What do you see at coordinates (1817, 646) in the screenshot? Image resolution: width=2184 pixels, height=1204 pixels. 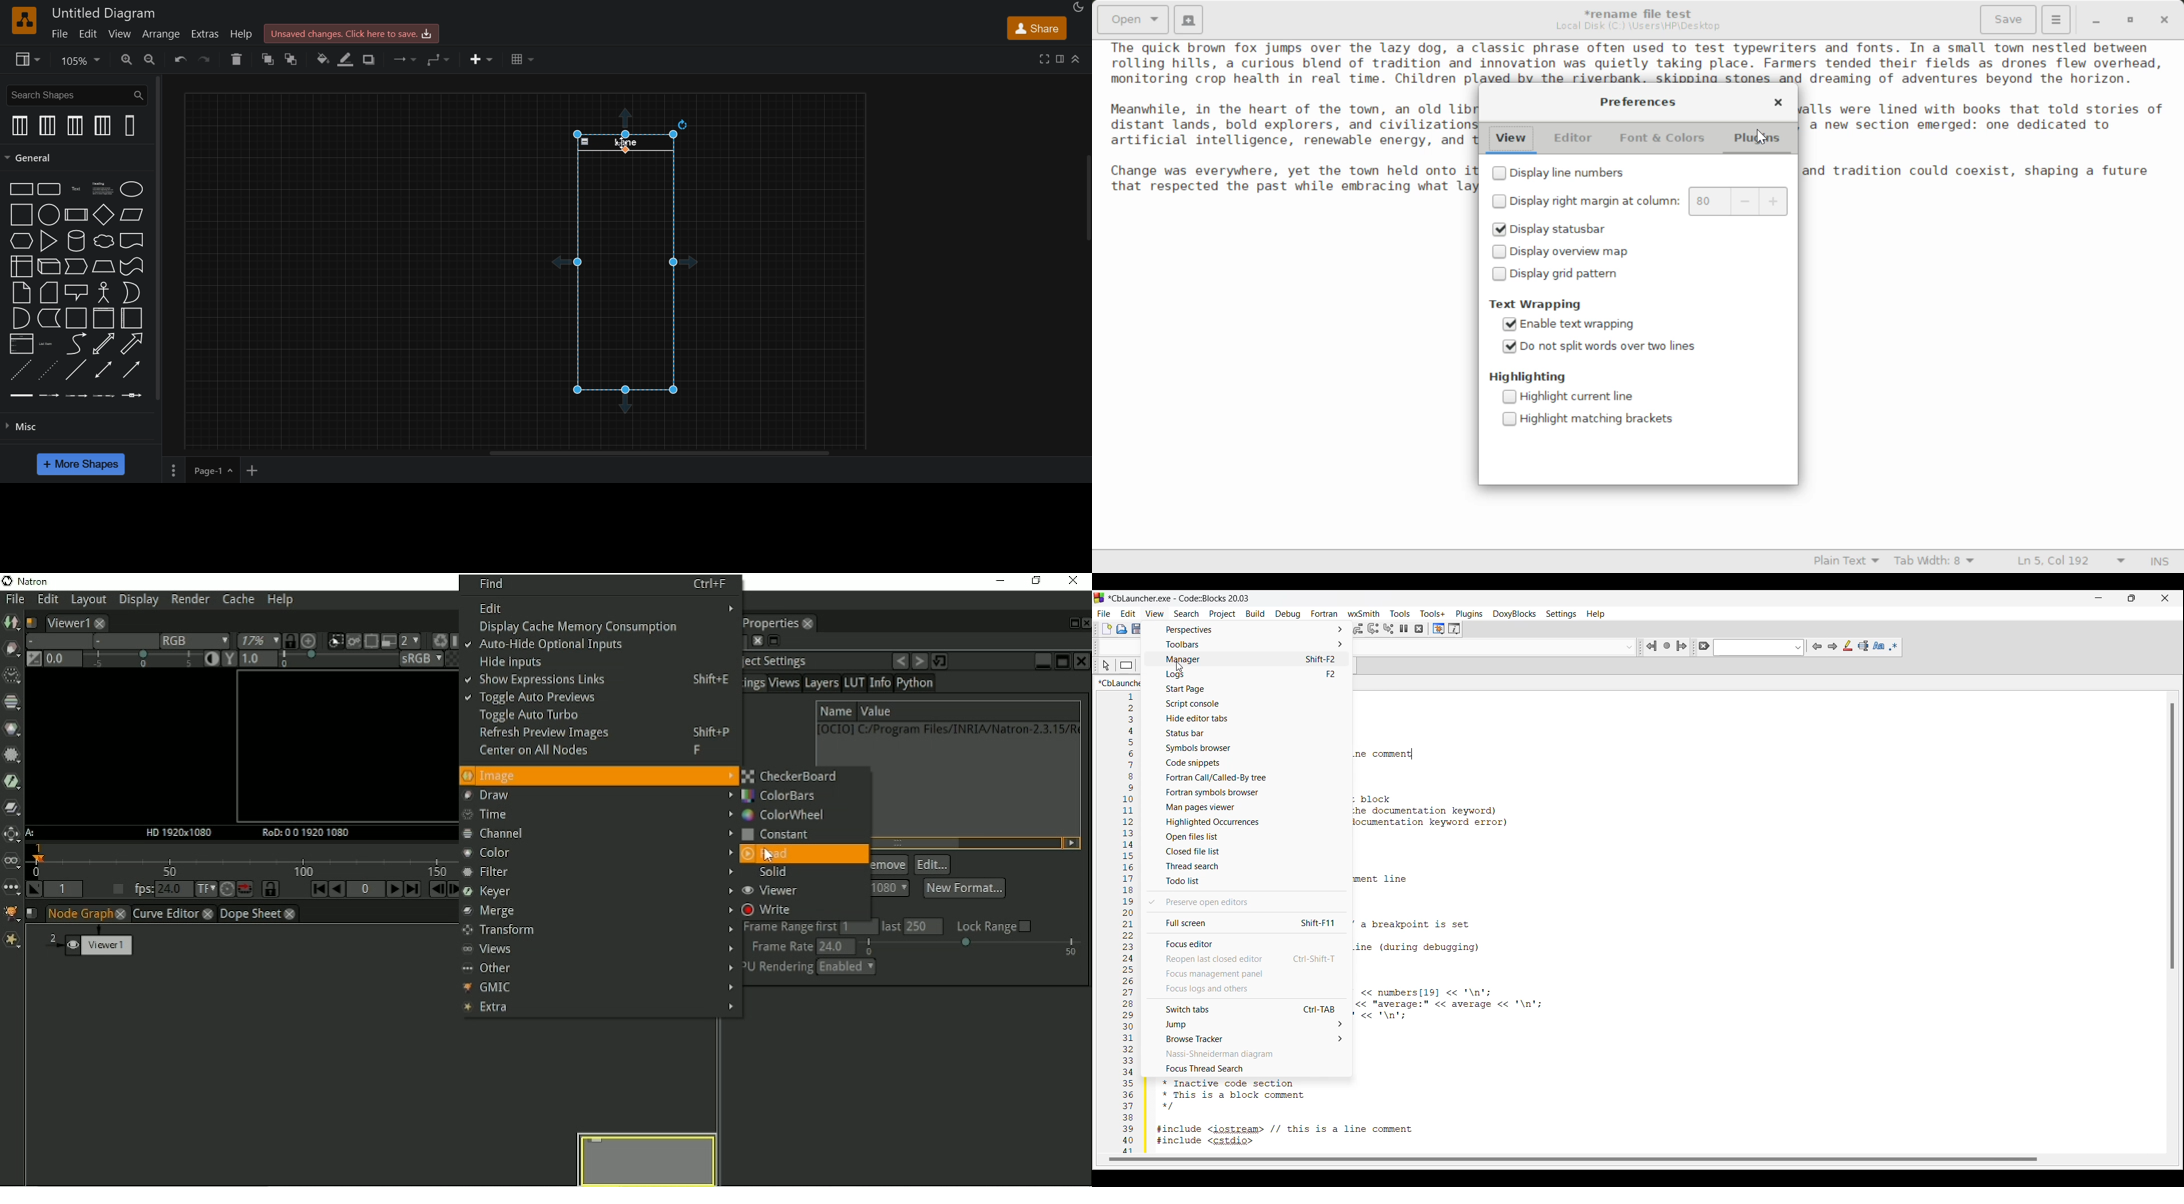 I see `Previous` at bounding box center [1817, 646].